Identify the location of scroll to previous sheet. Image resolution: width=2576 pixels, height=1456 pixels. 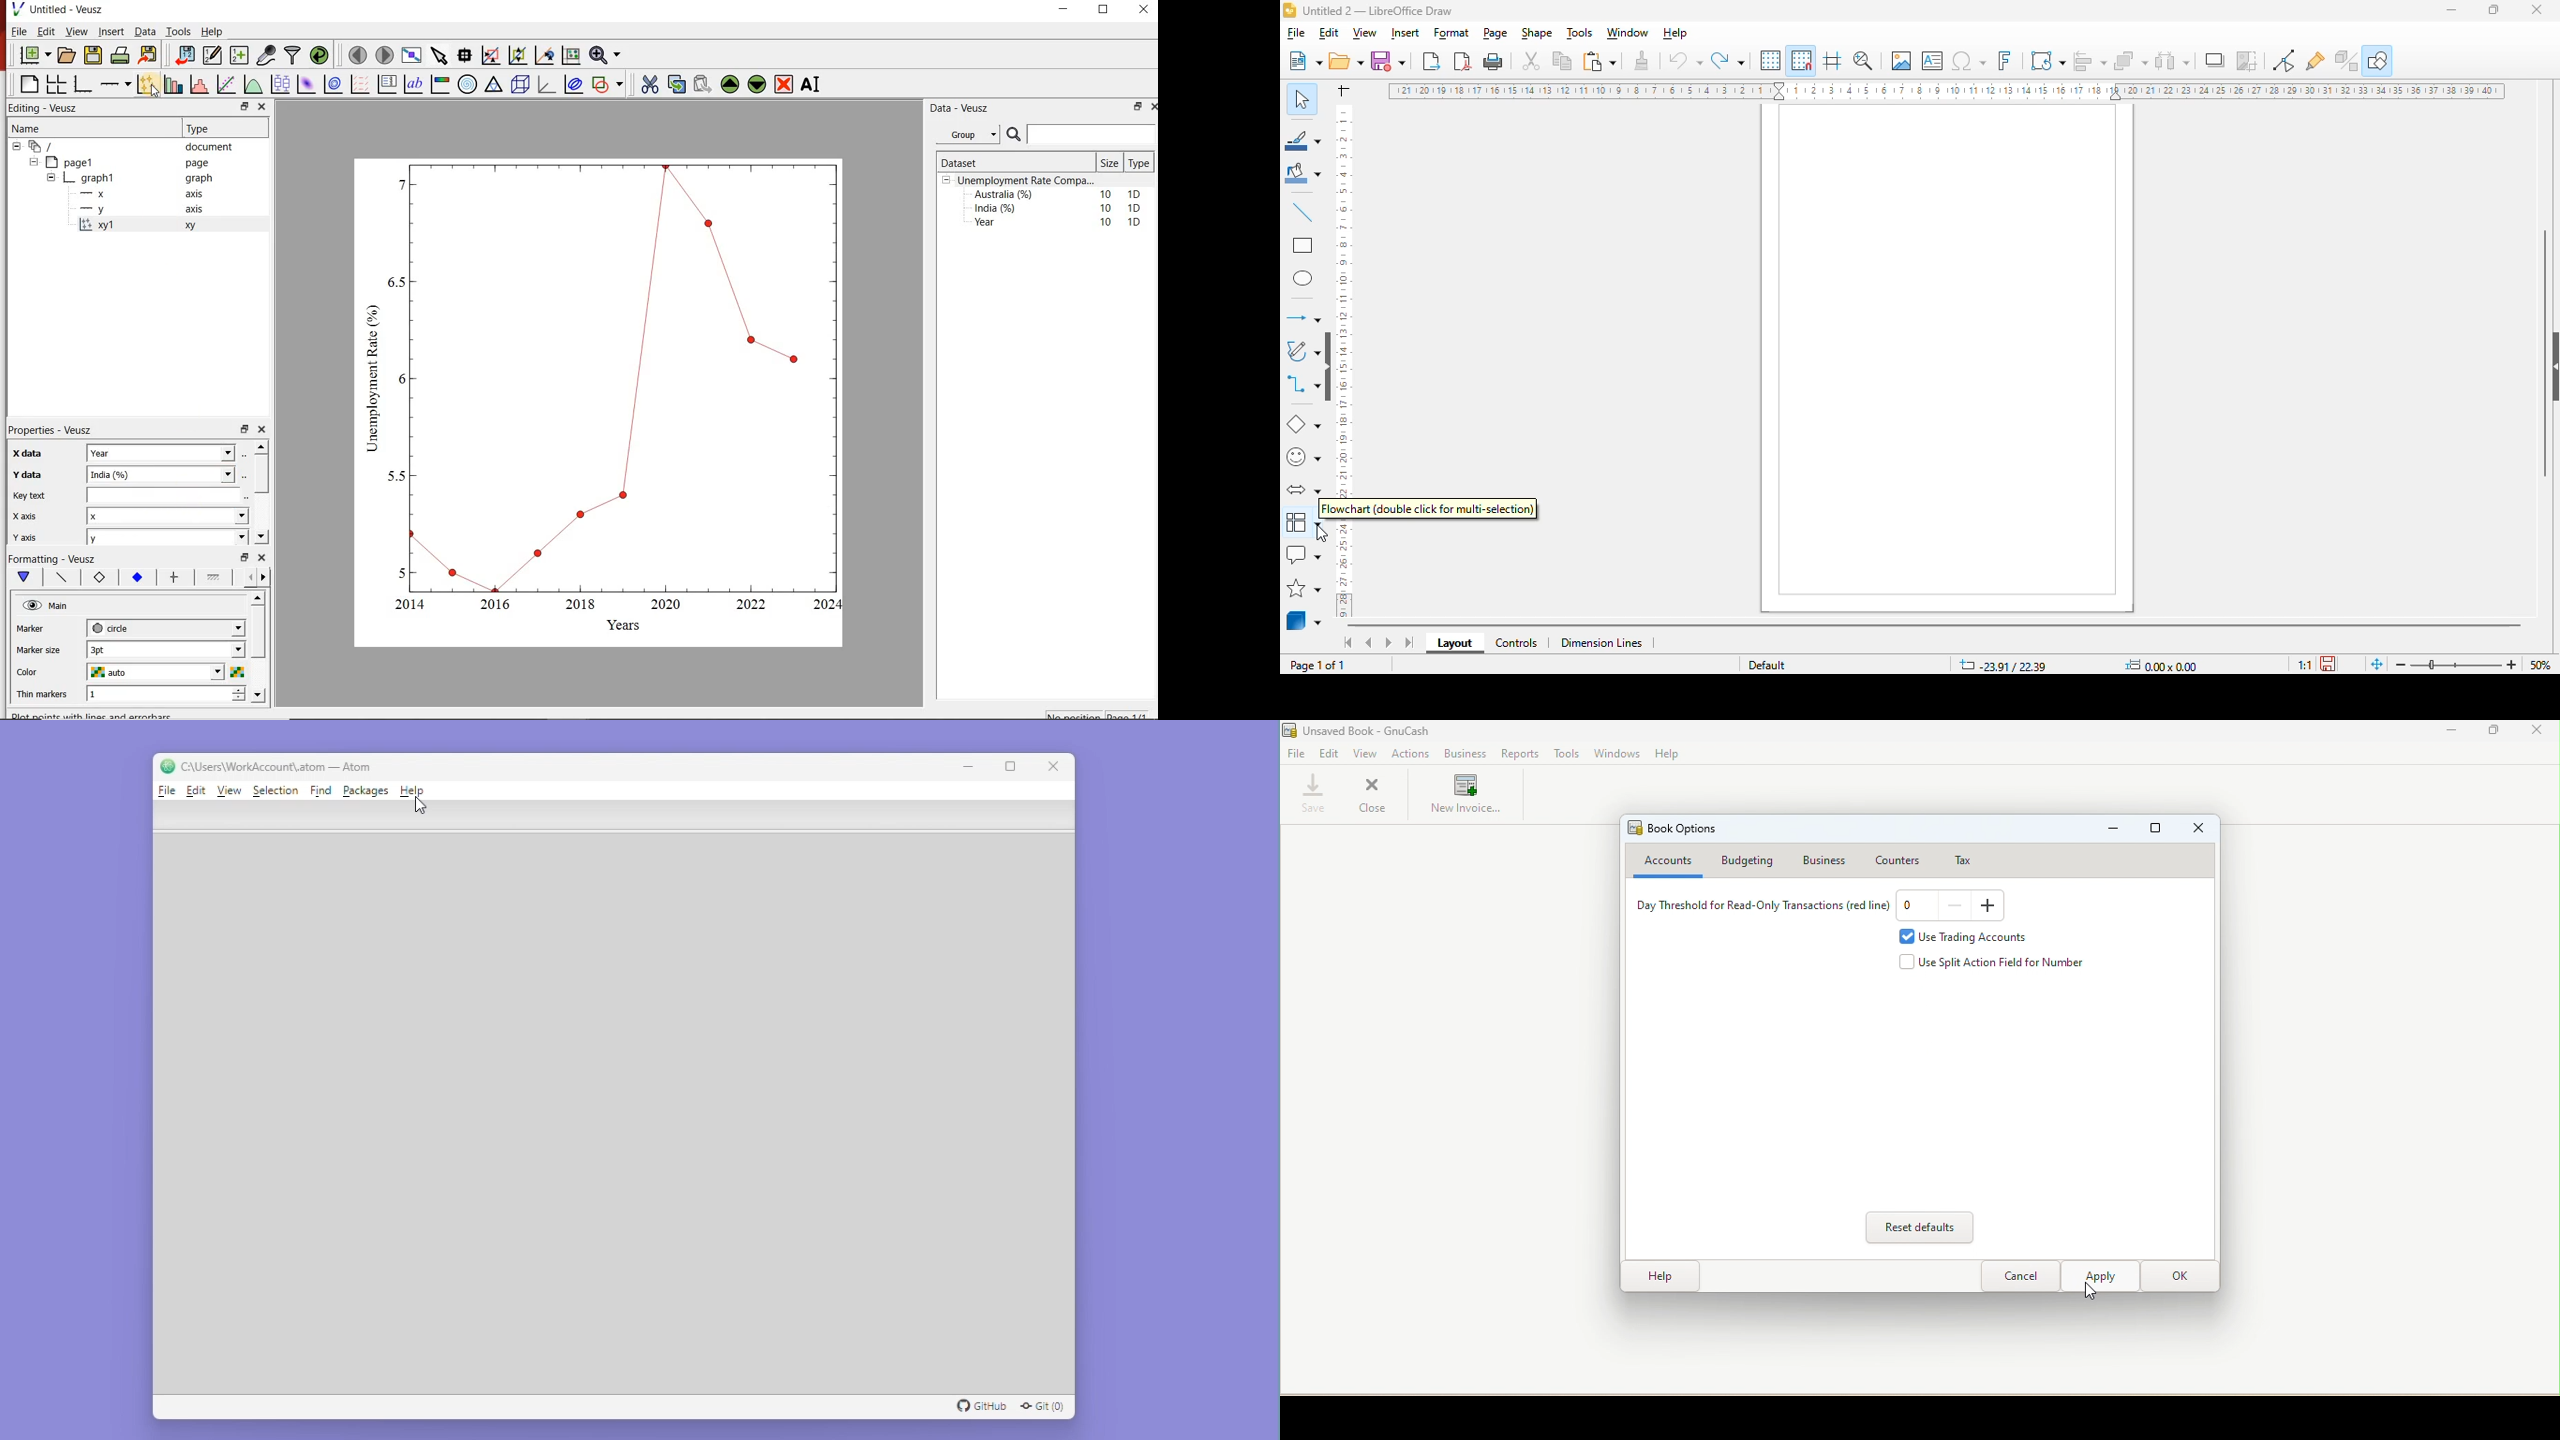
(1371, 643).